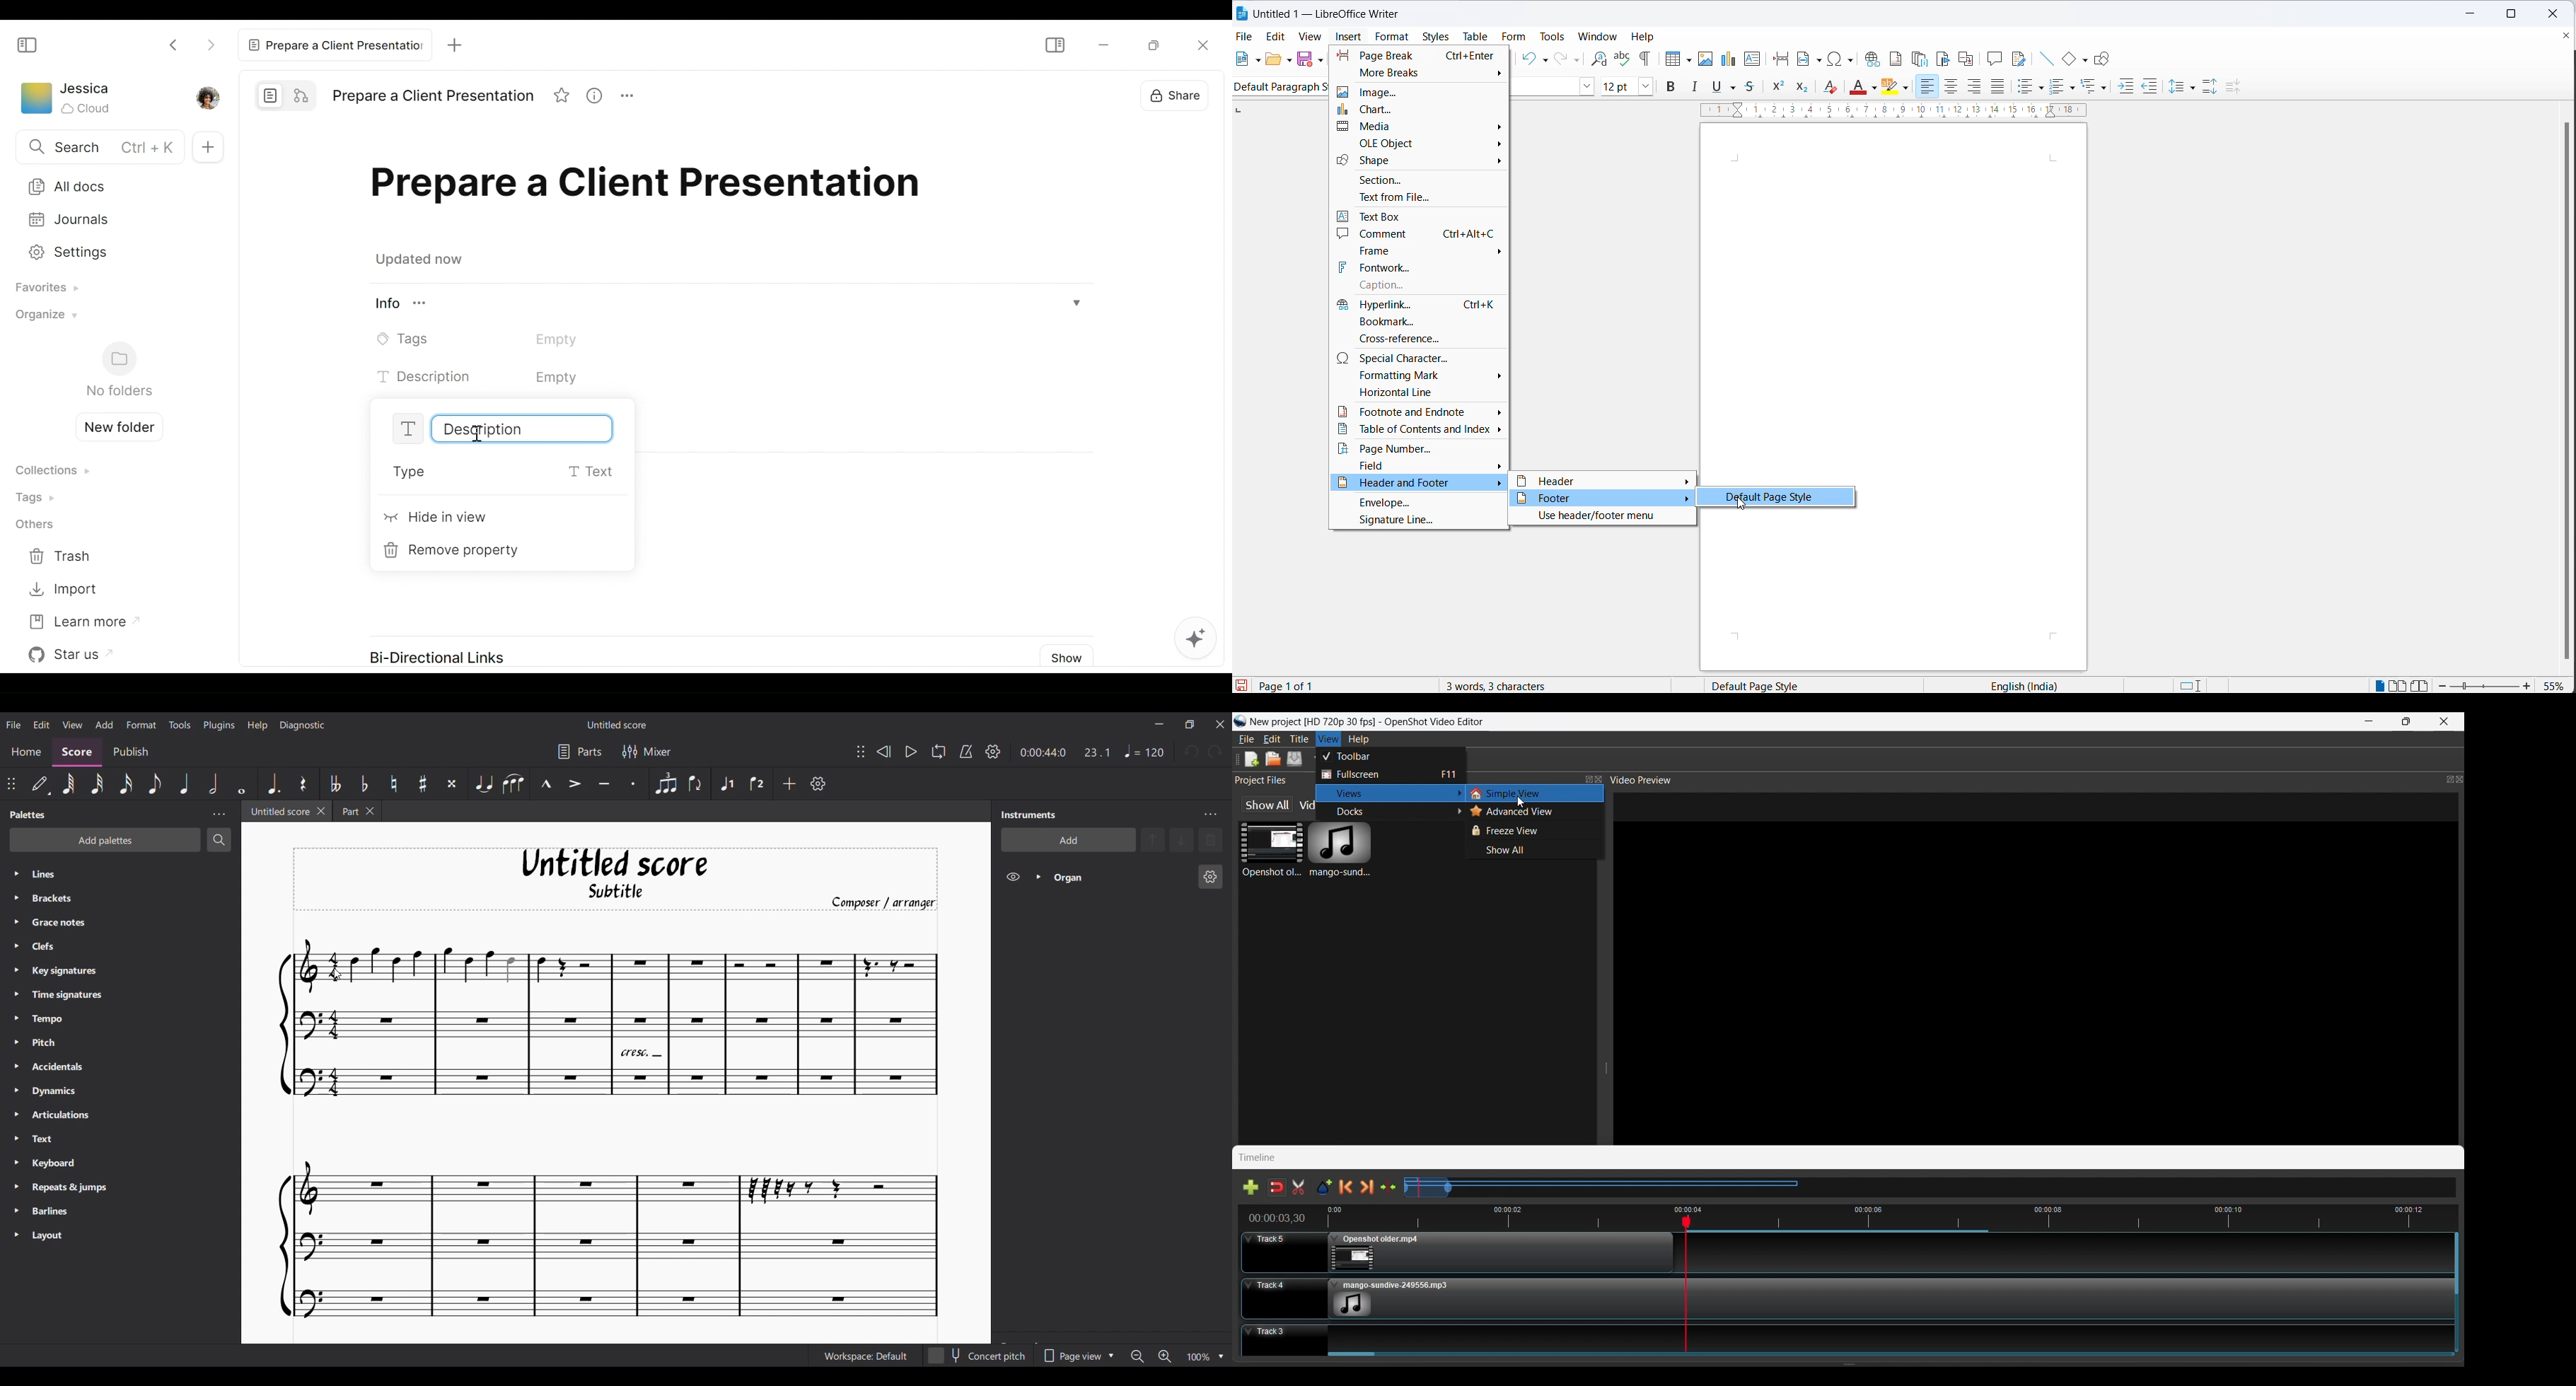 The height and width of the screenshot is (1400, 2576). Describe the element at coordinates (1641, 780) in the screenshot. I see `Video Preview` at that location.